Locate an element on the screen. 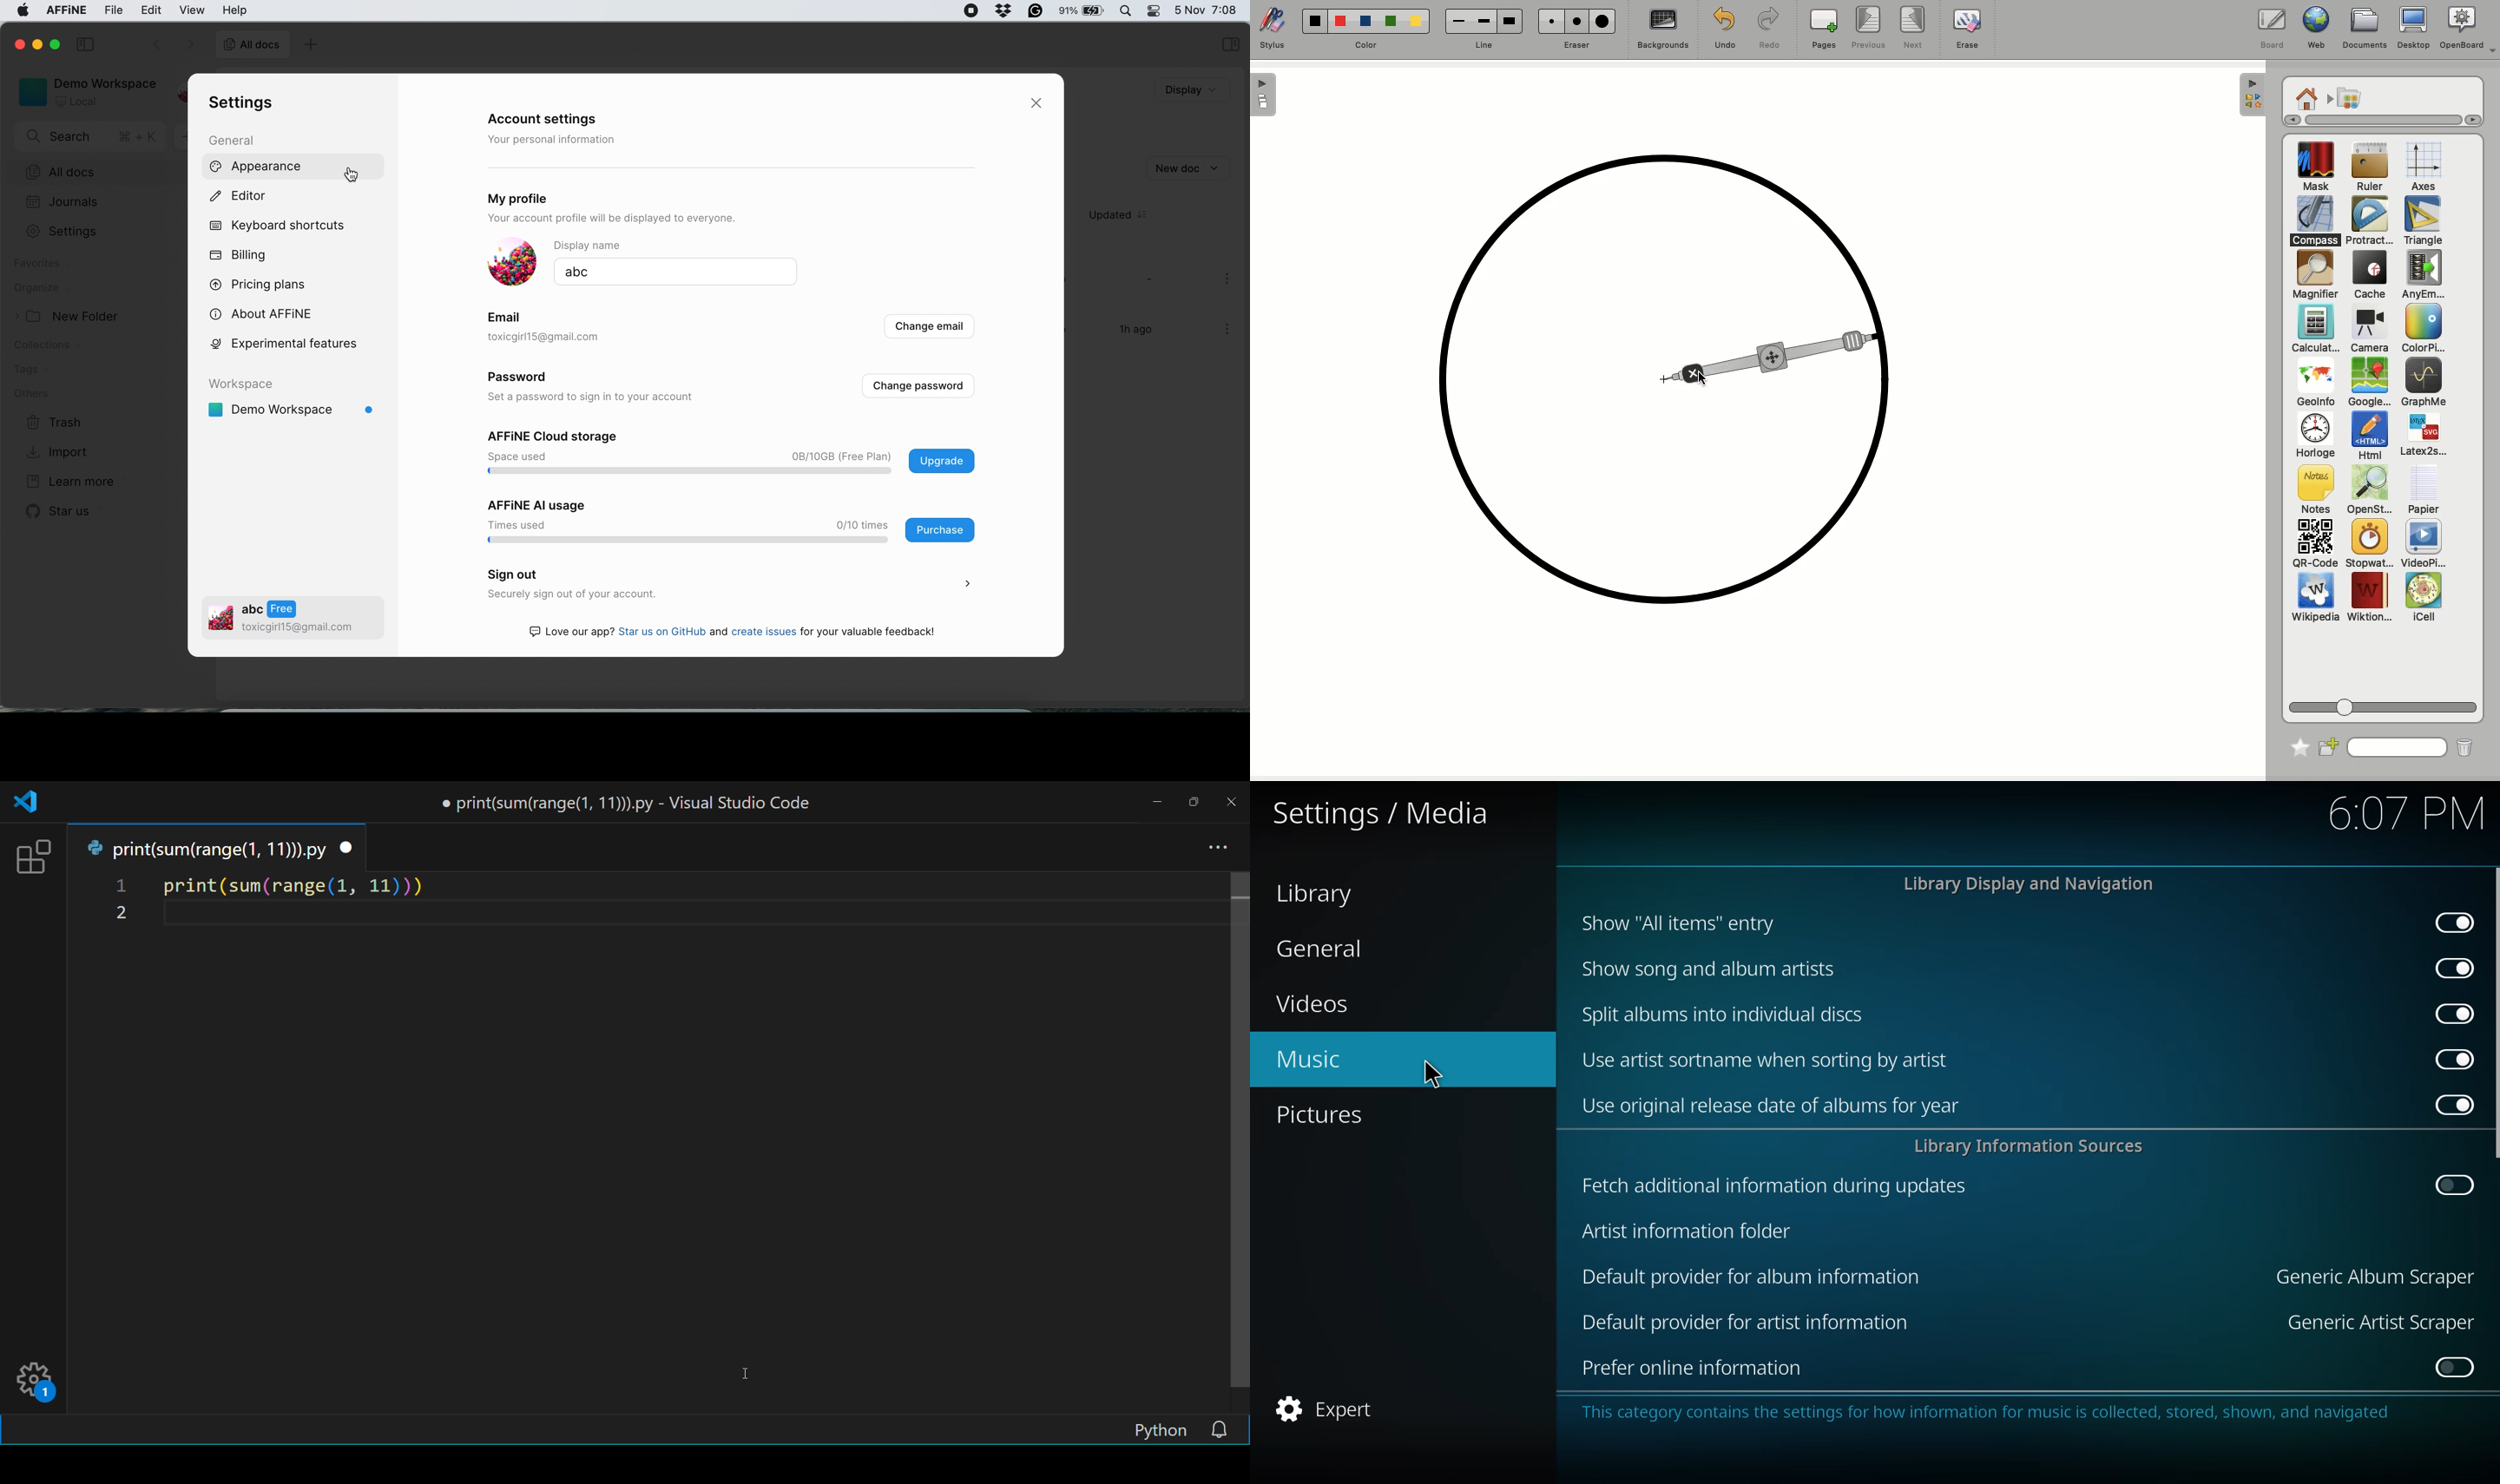 Image resolution: width=2520 pixels, height=1484 pixels. enabled is located at coordinates (2457, 920).